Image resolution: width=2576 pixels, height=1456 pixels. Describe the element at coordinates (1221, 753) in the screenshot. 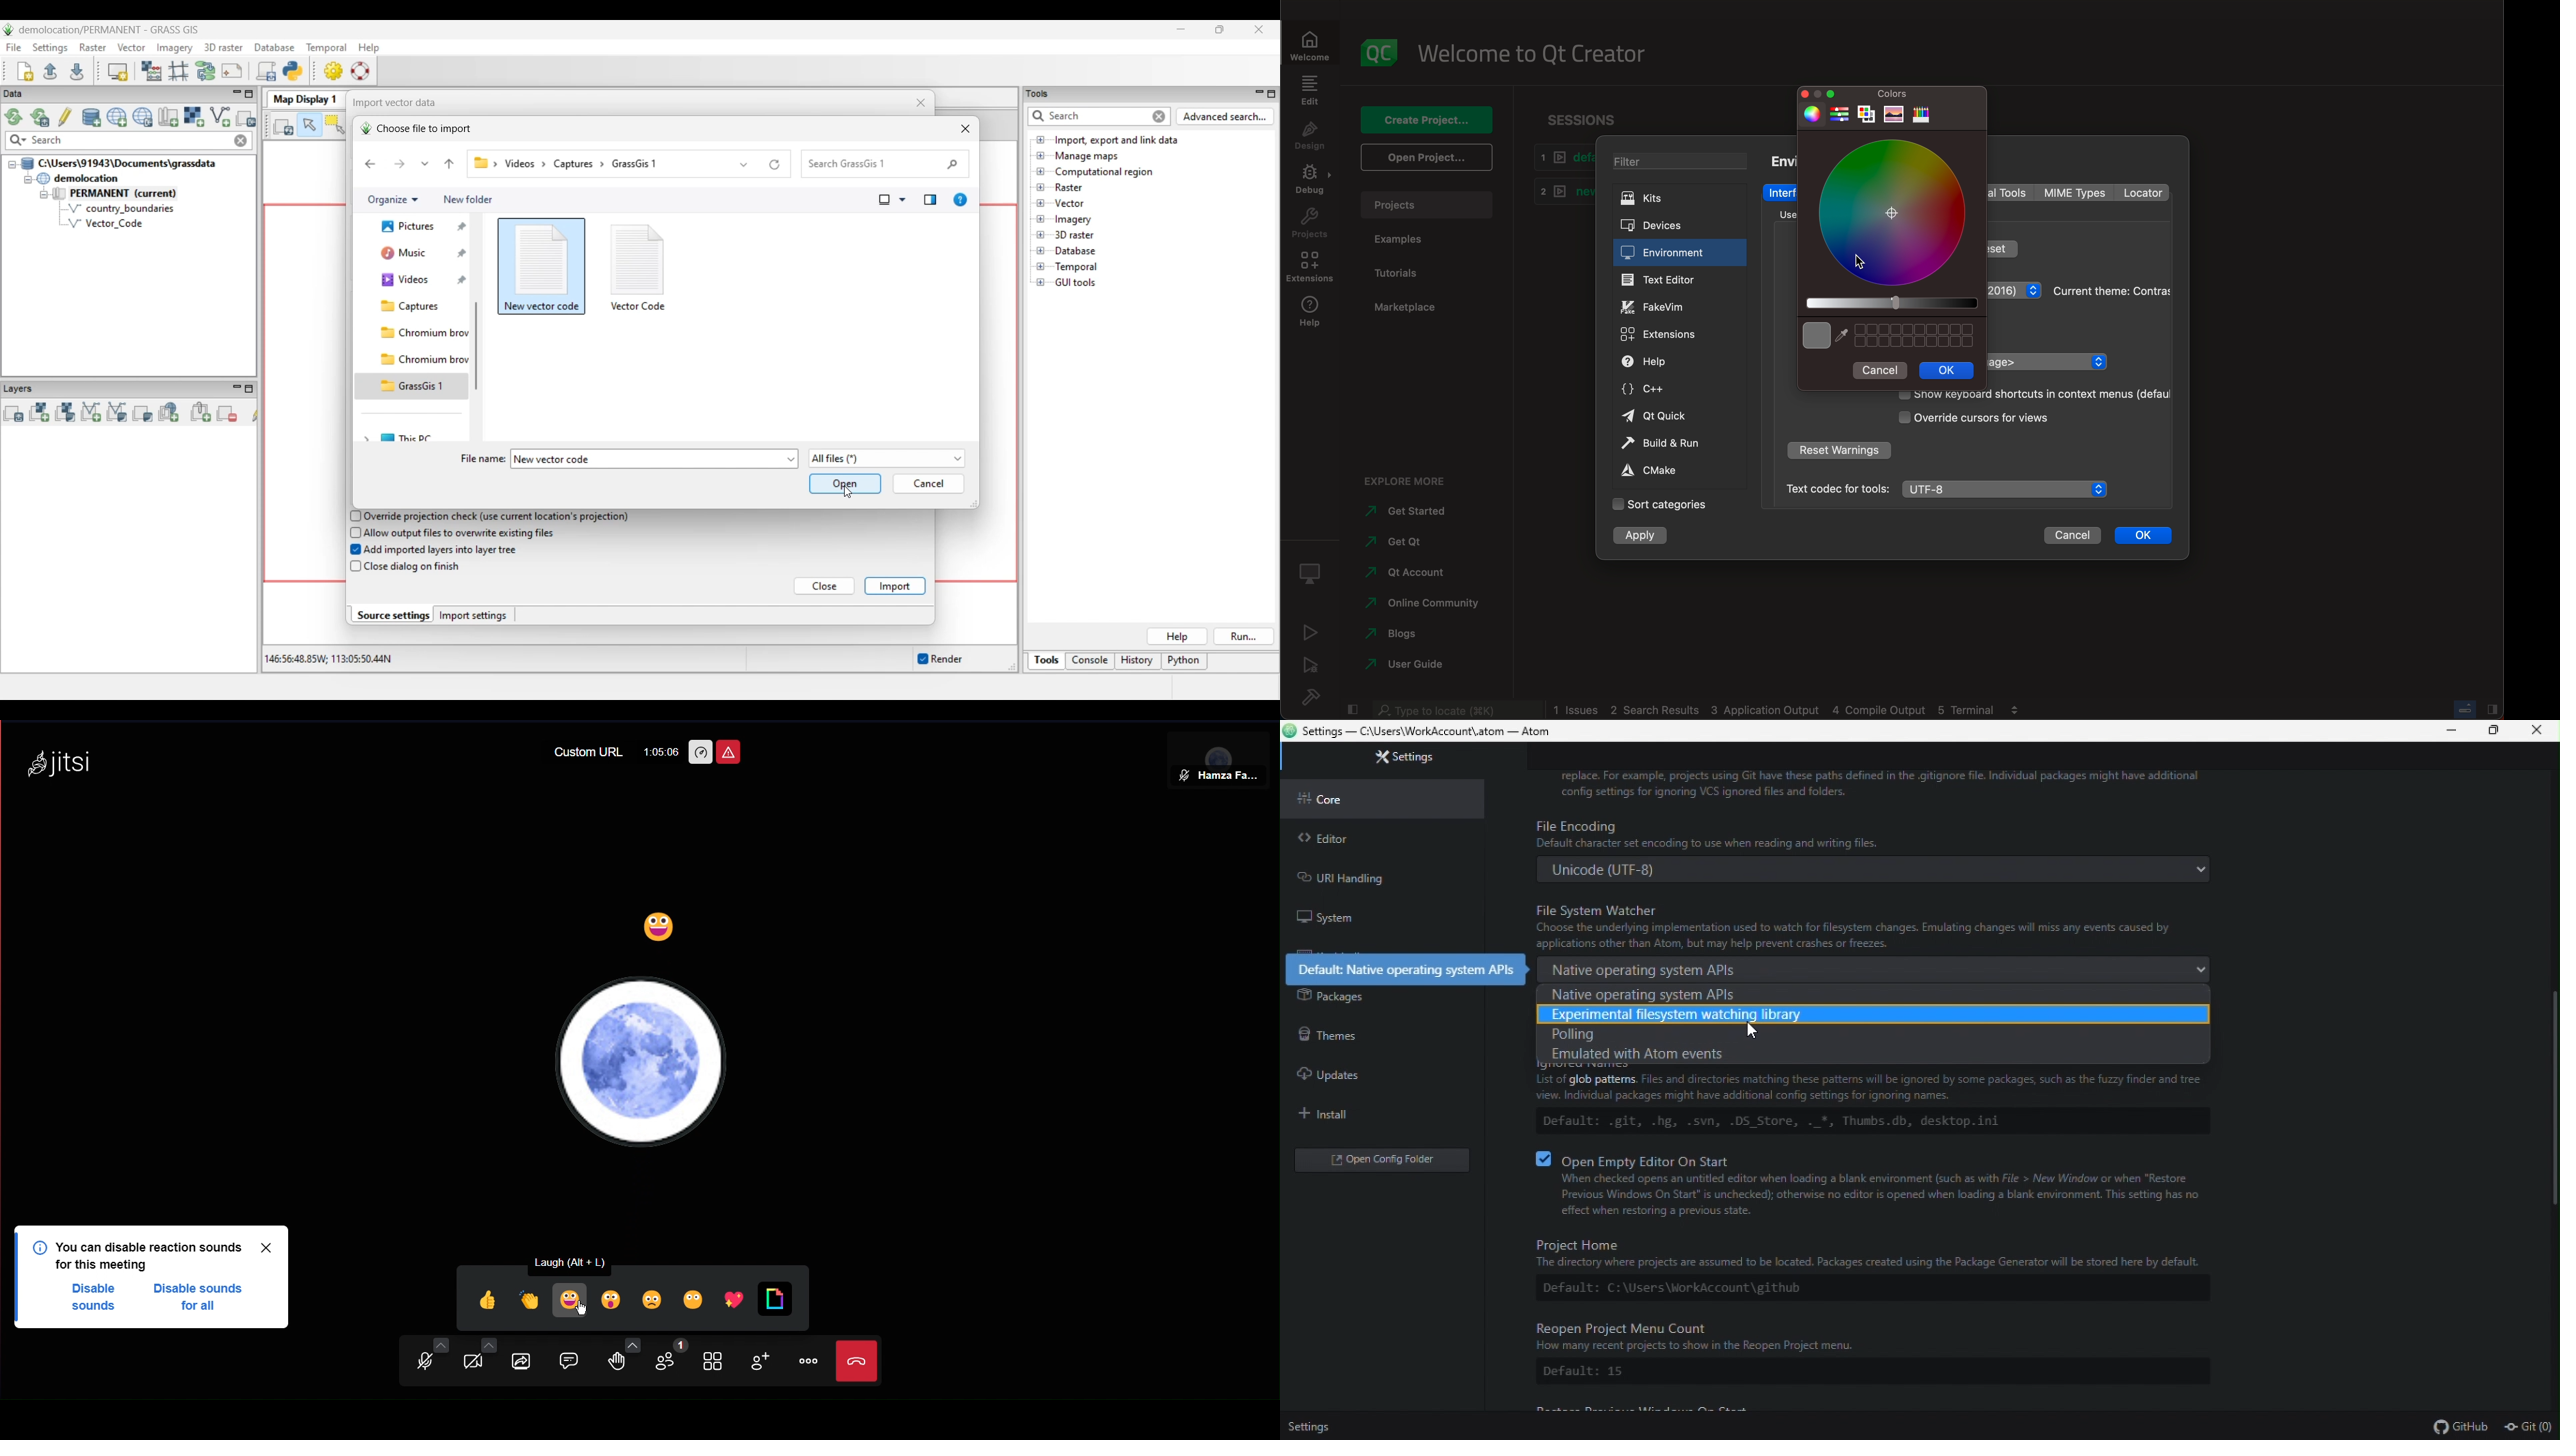

I see `Participant View` at that location.